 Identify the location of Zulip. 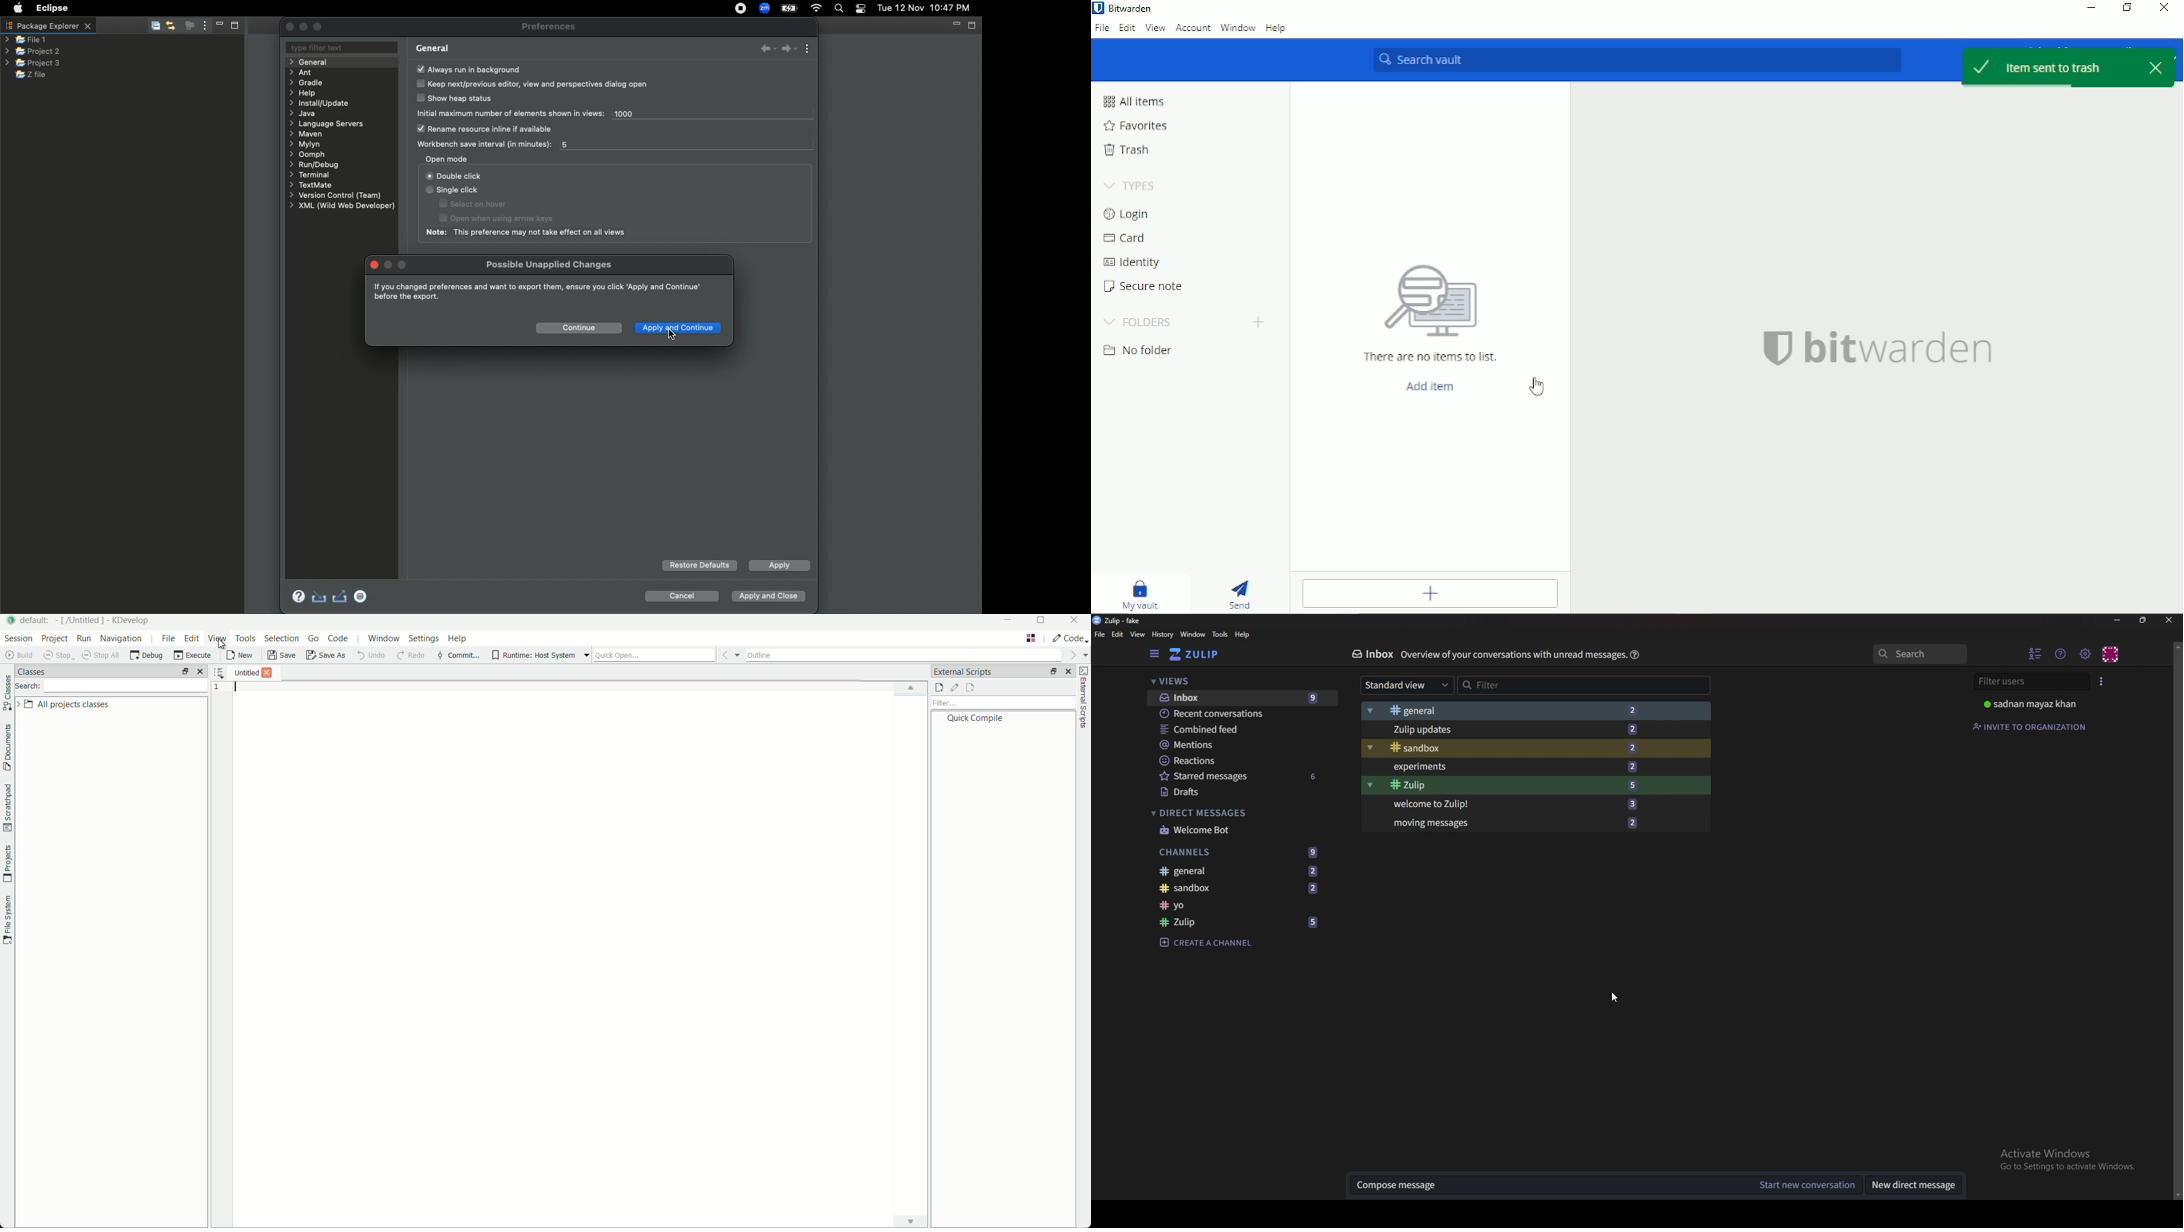
(1537, 786).